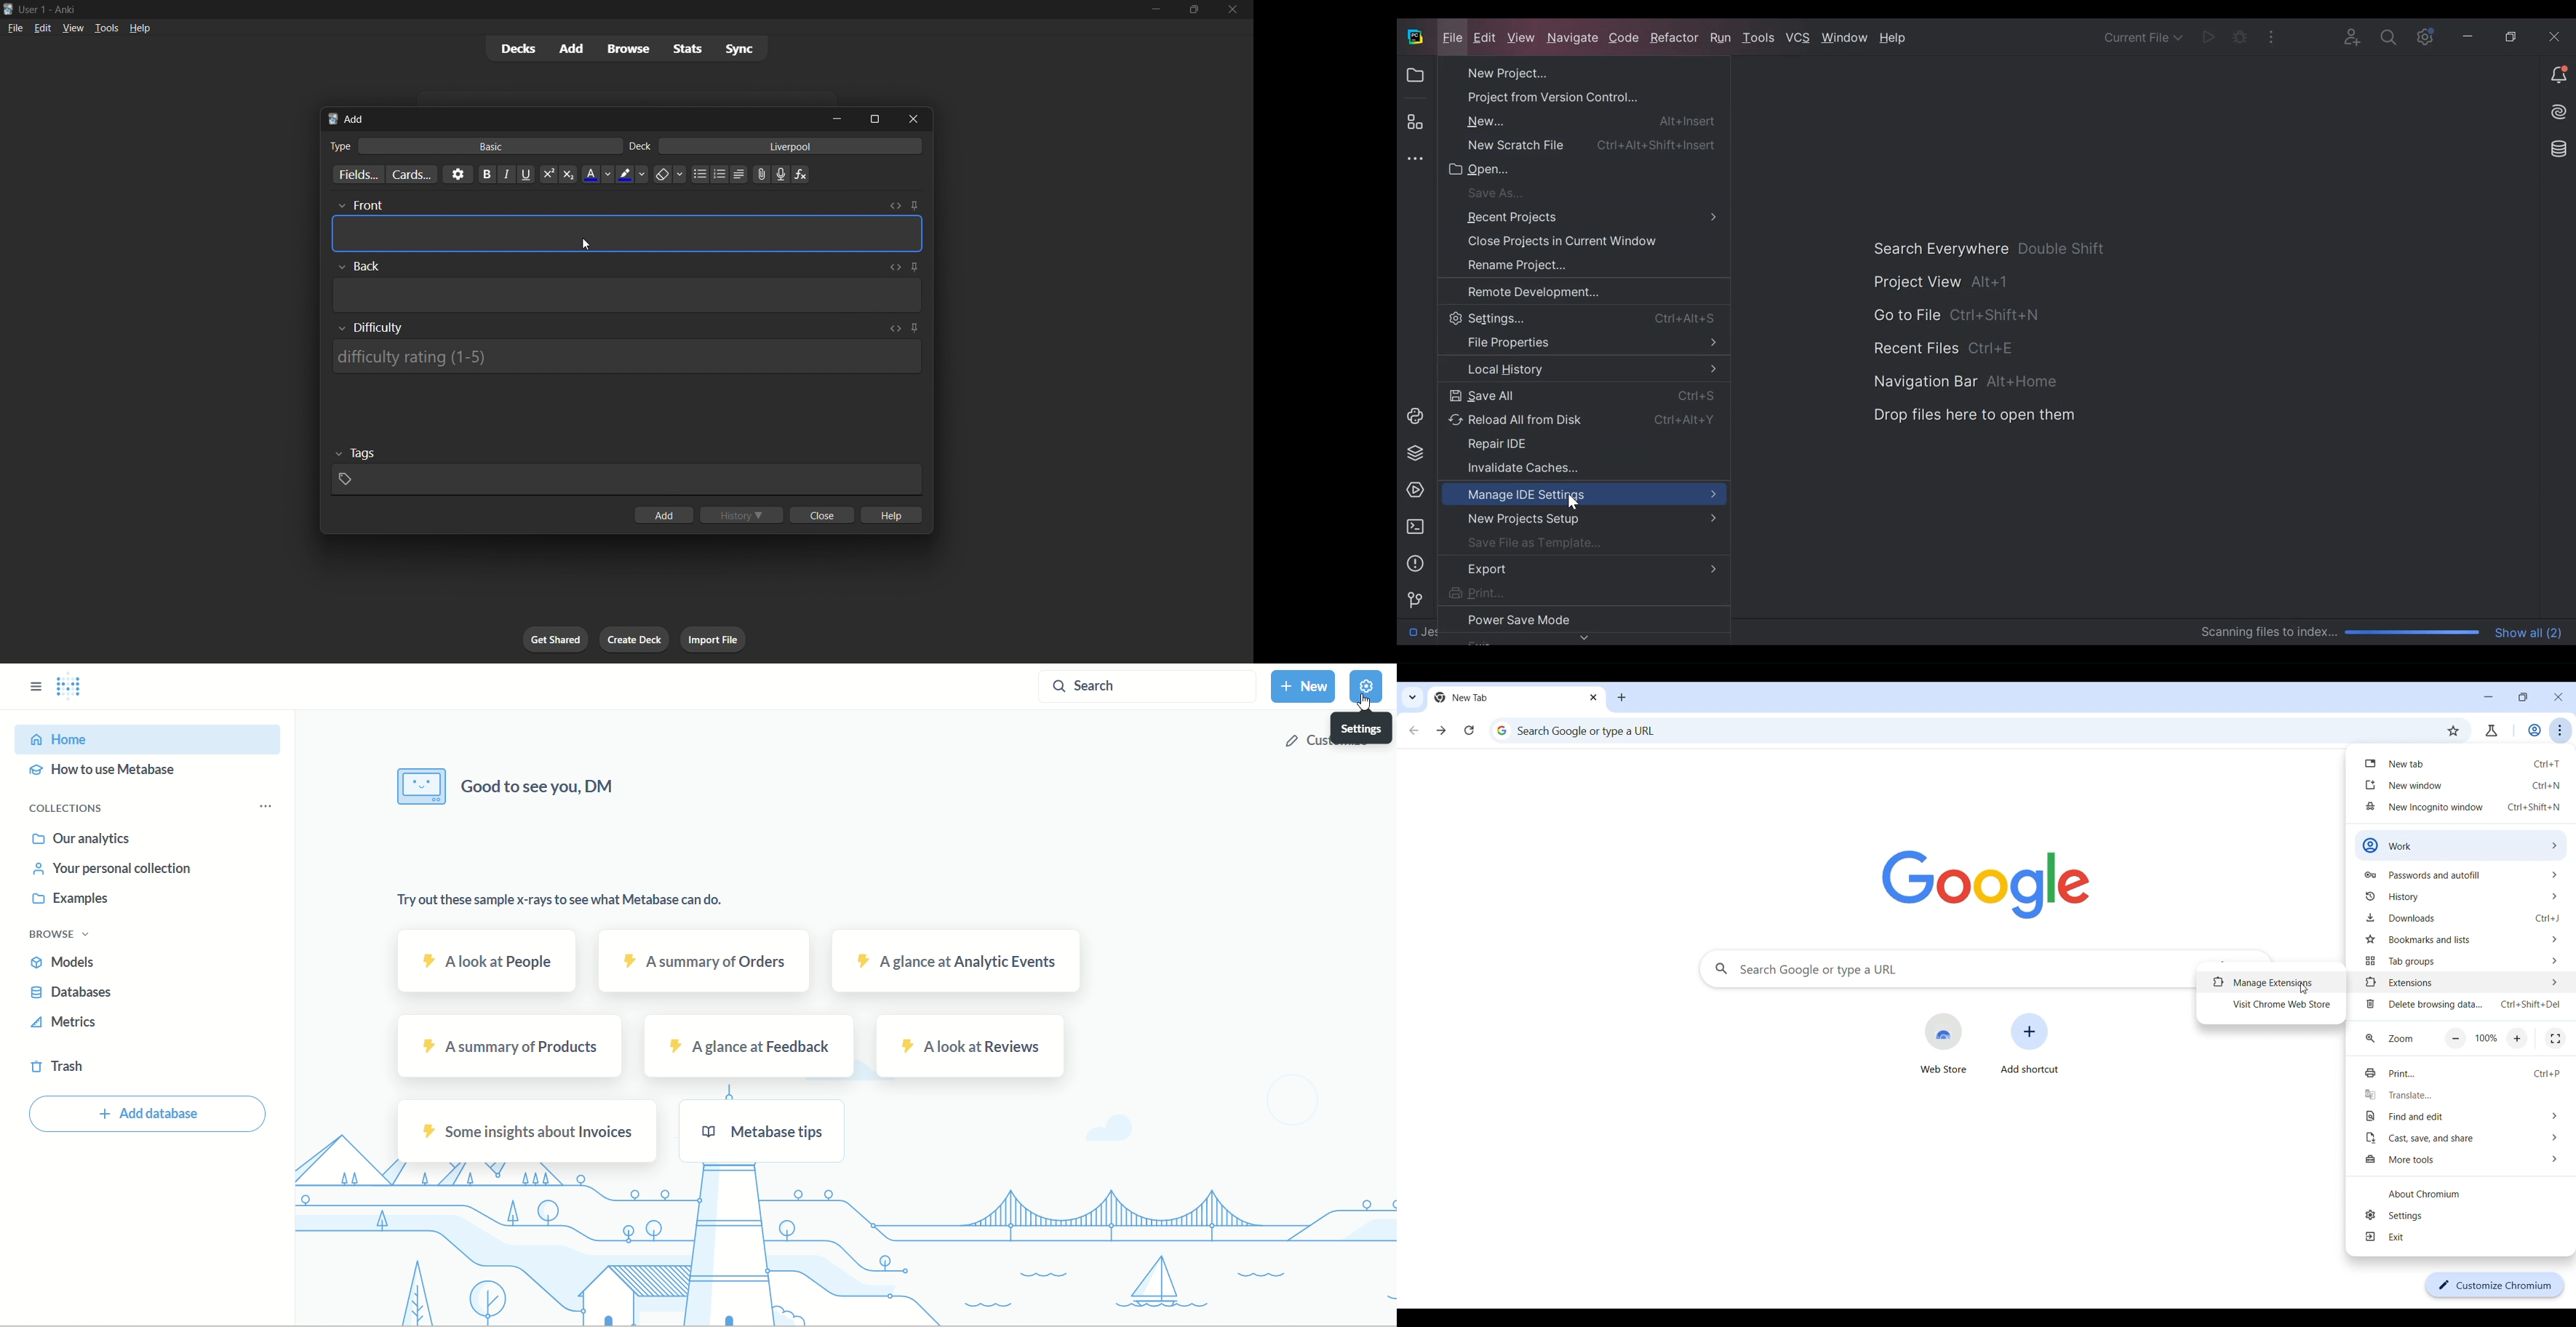 This screenshot has height=1344, width=2576. Describe the element at coordinates (1577, 542) in the screenshot. I see `Save File as a template` at that location.